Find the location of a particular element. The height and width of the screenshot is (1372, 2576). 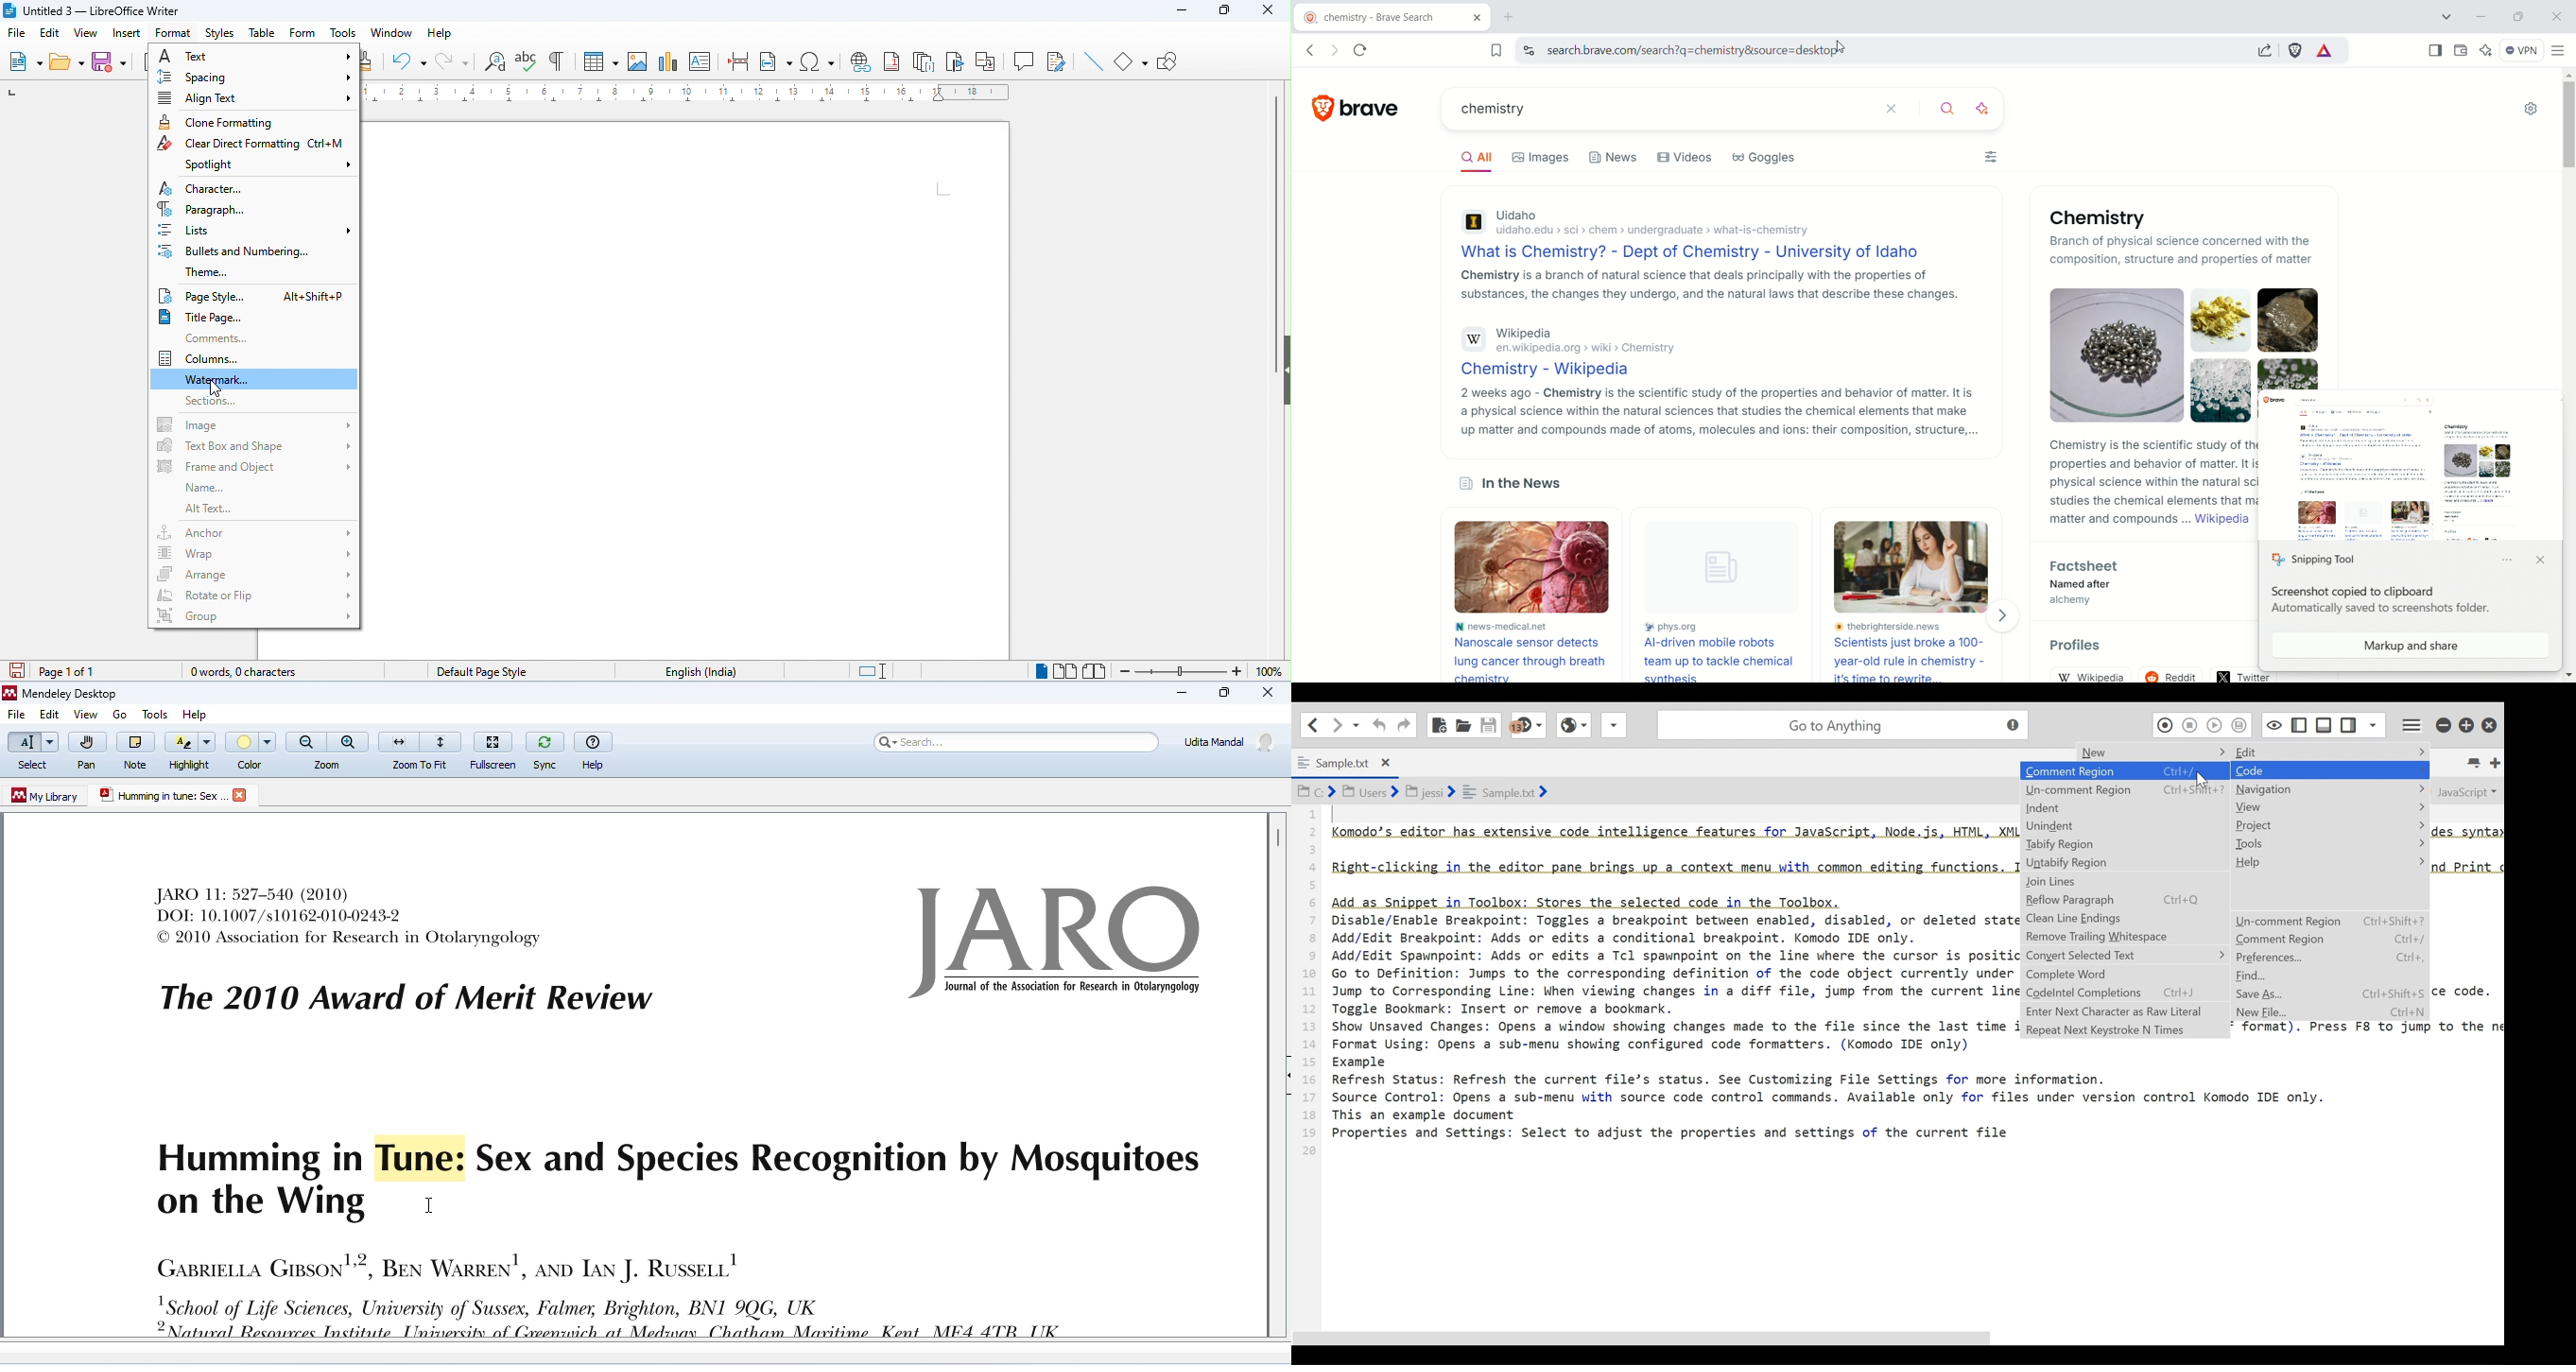

theme is located at coordinates (254, 270).